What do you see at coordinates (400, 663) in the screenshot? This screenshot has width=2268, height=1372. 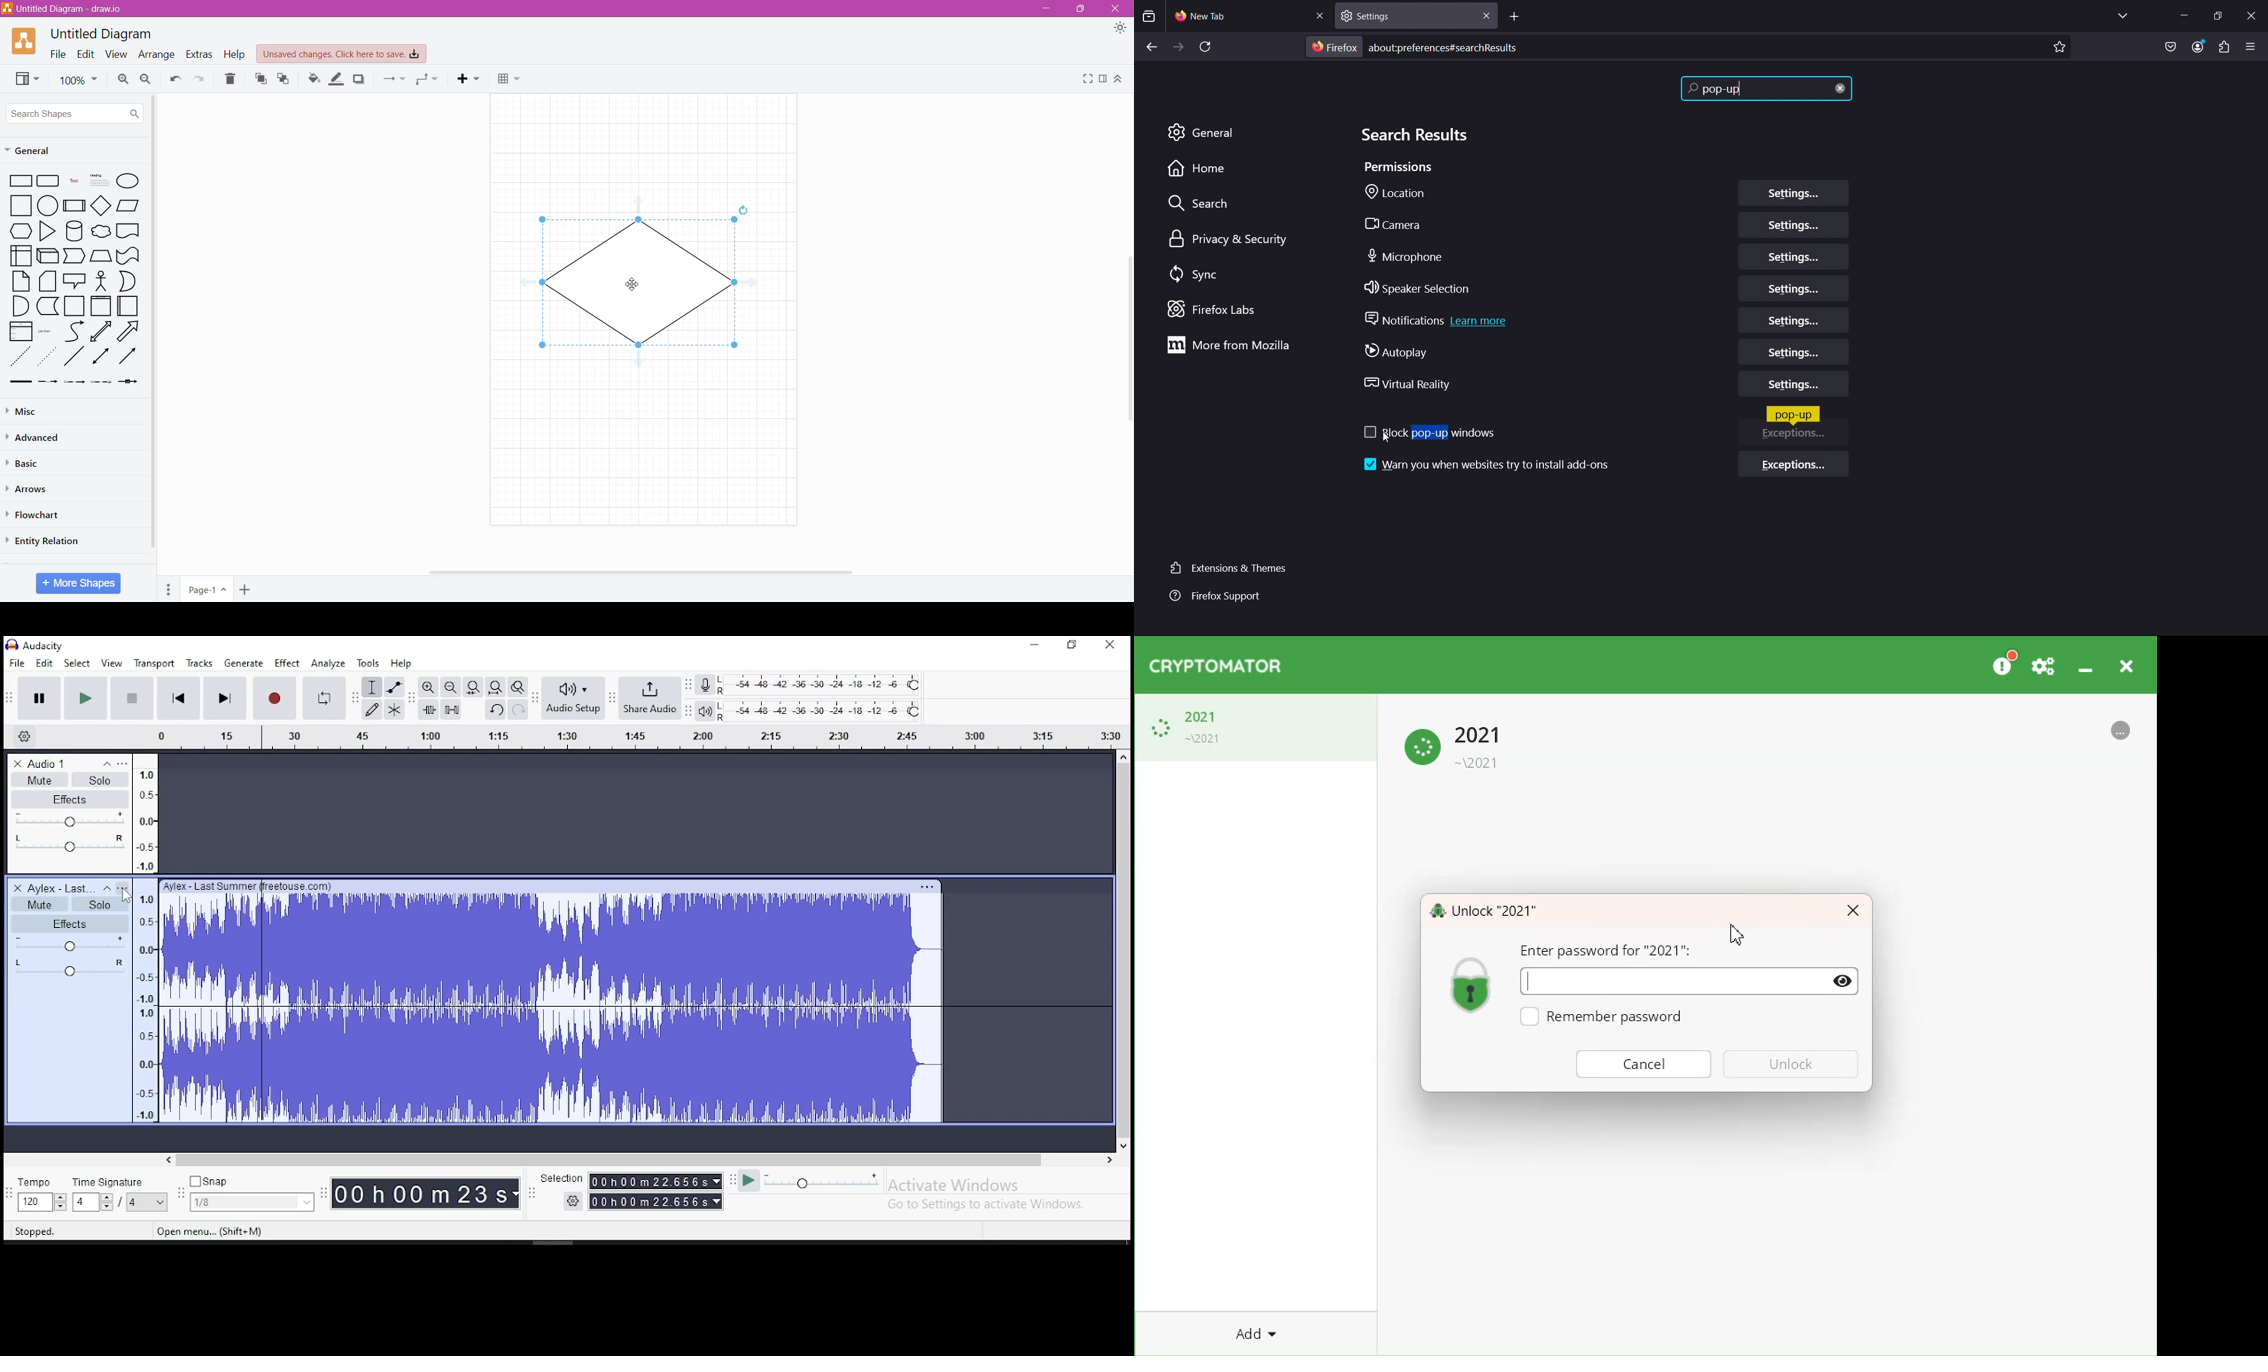 I see `help` at bounding box center [400, 663].